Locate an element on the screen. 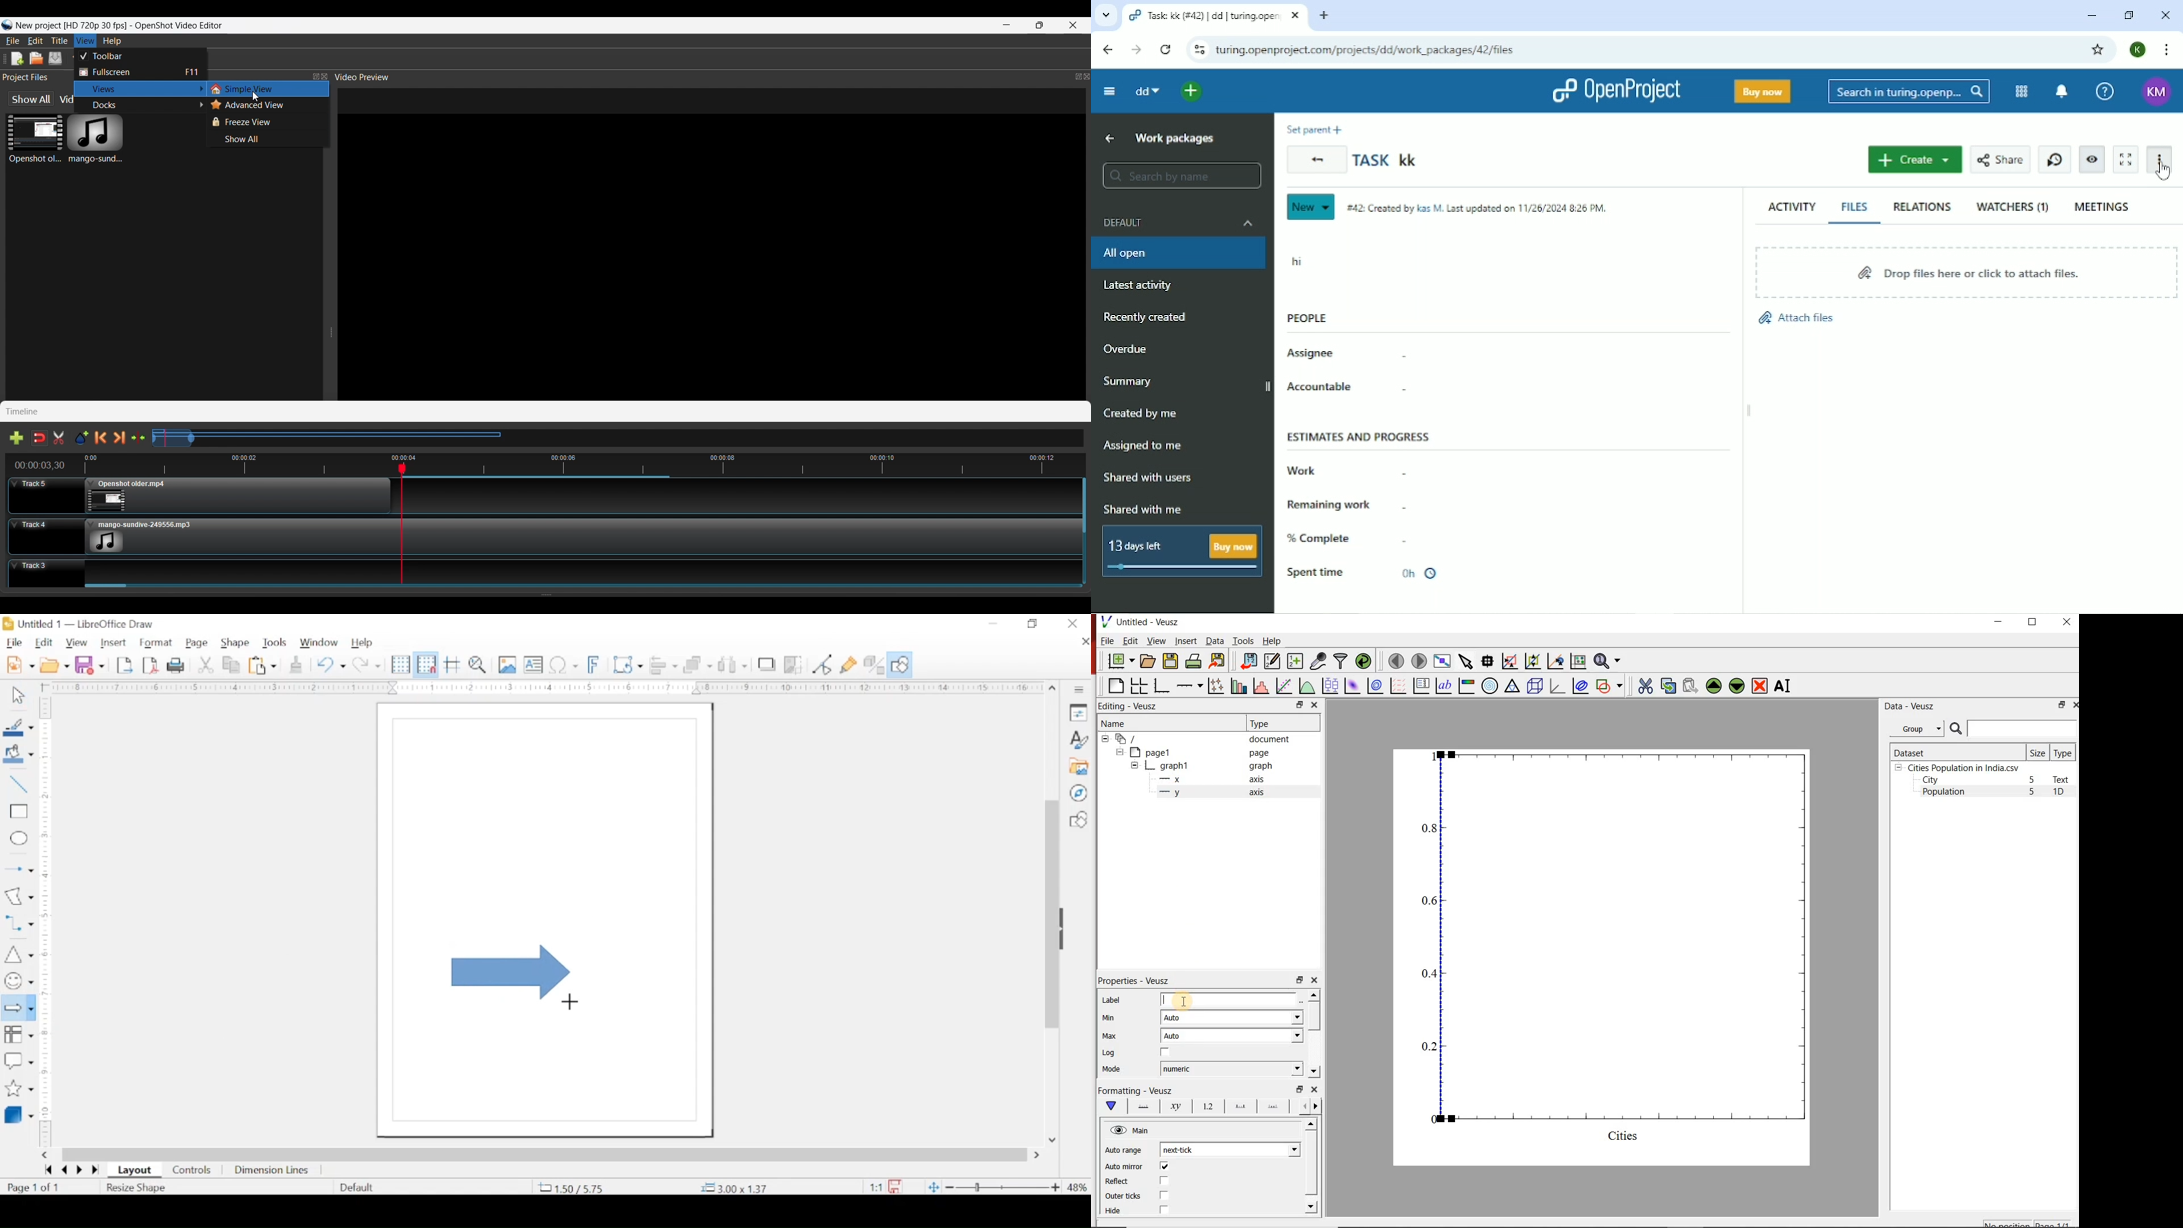 The height and width of the screenshot is (1232, 2184). Freeze View is located at coordinates (265, 122).